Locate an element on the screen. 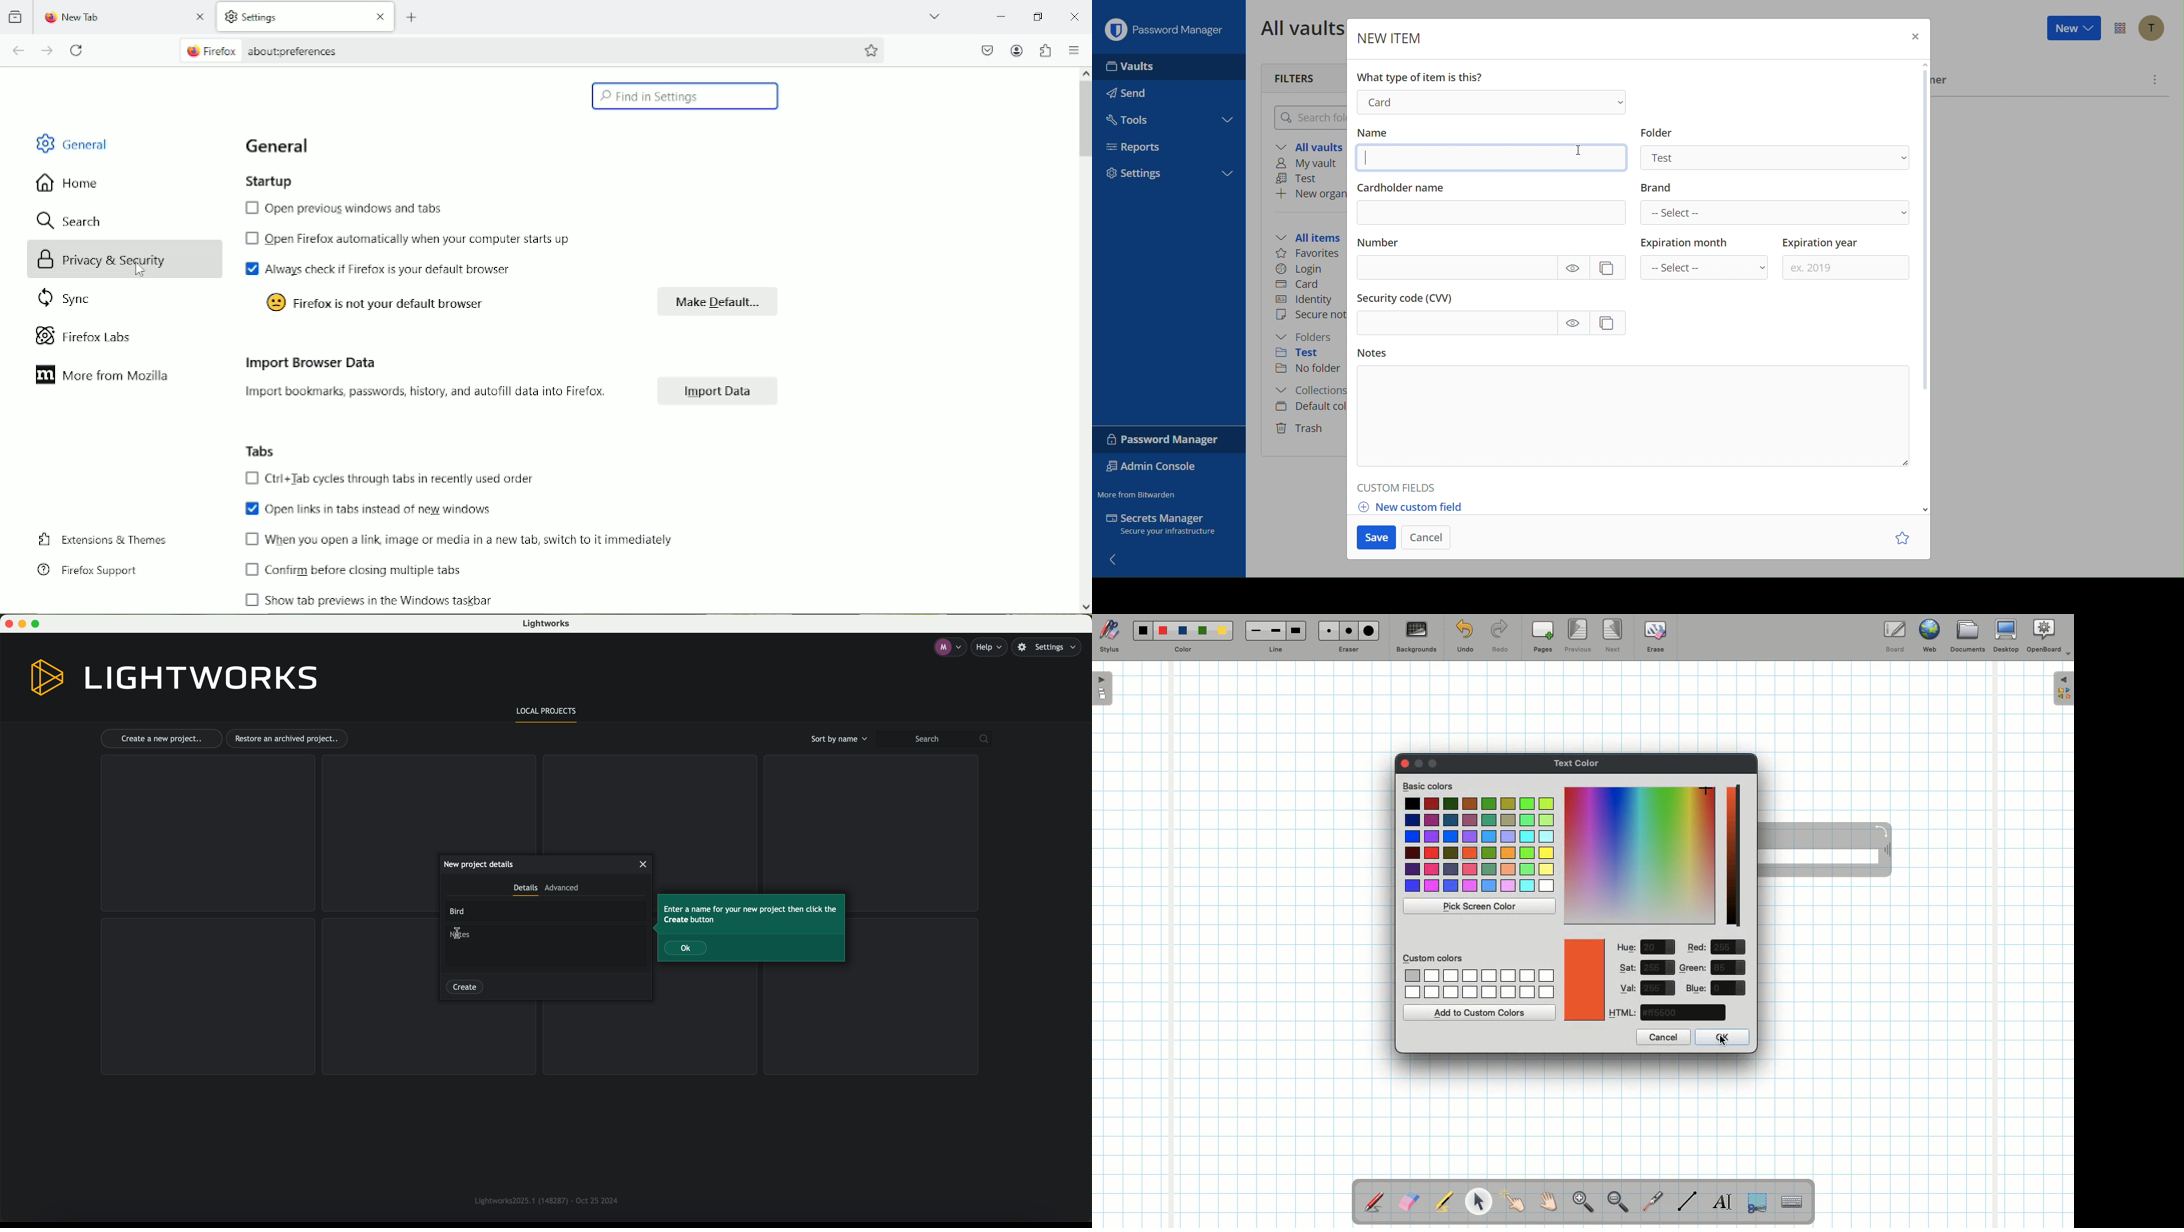 The height and width of the screenshot is (1232, 2184). Vaults is located at coordinates (1134, 64).